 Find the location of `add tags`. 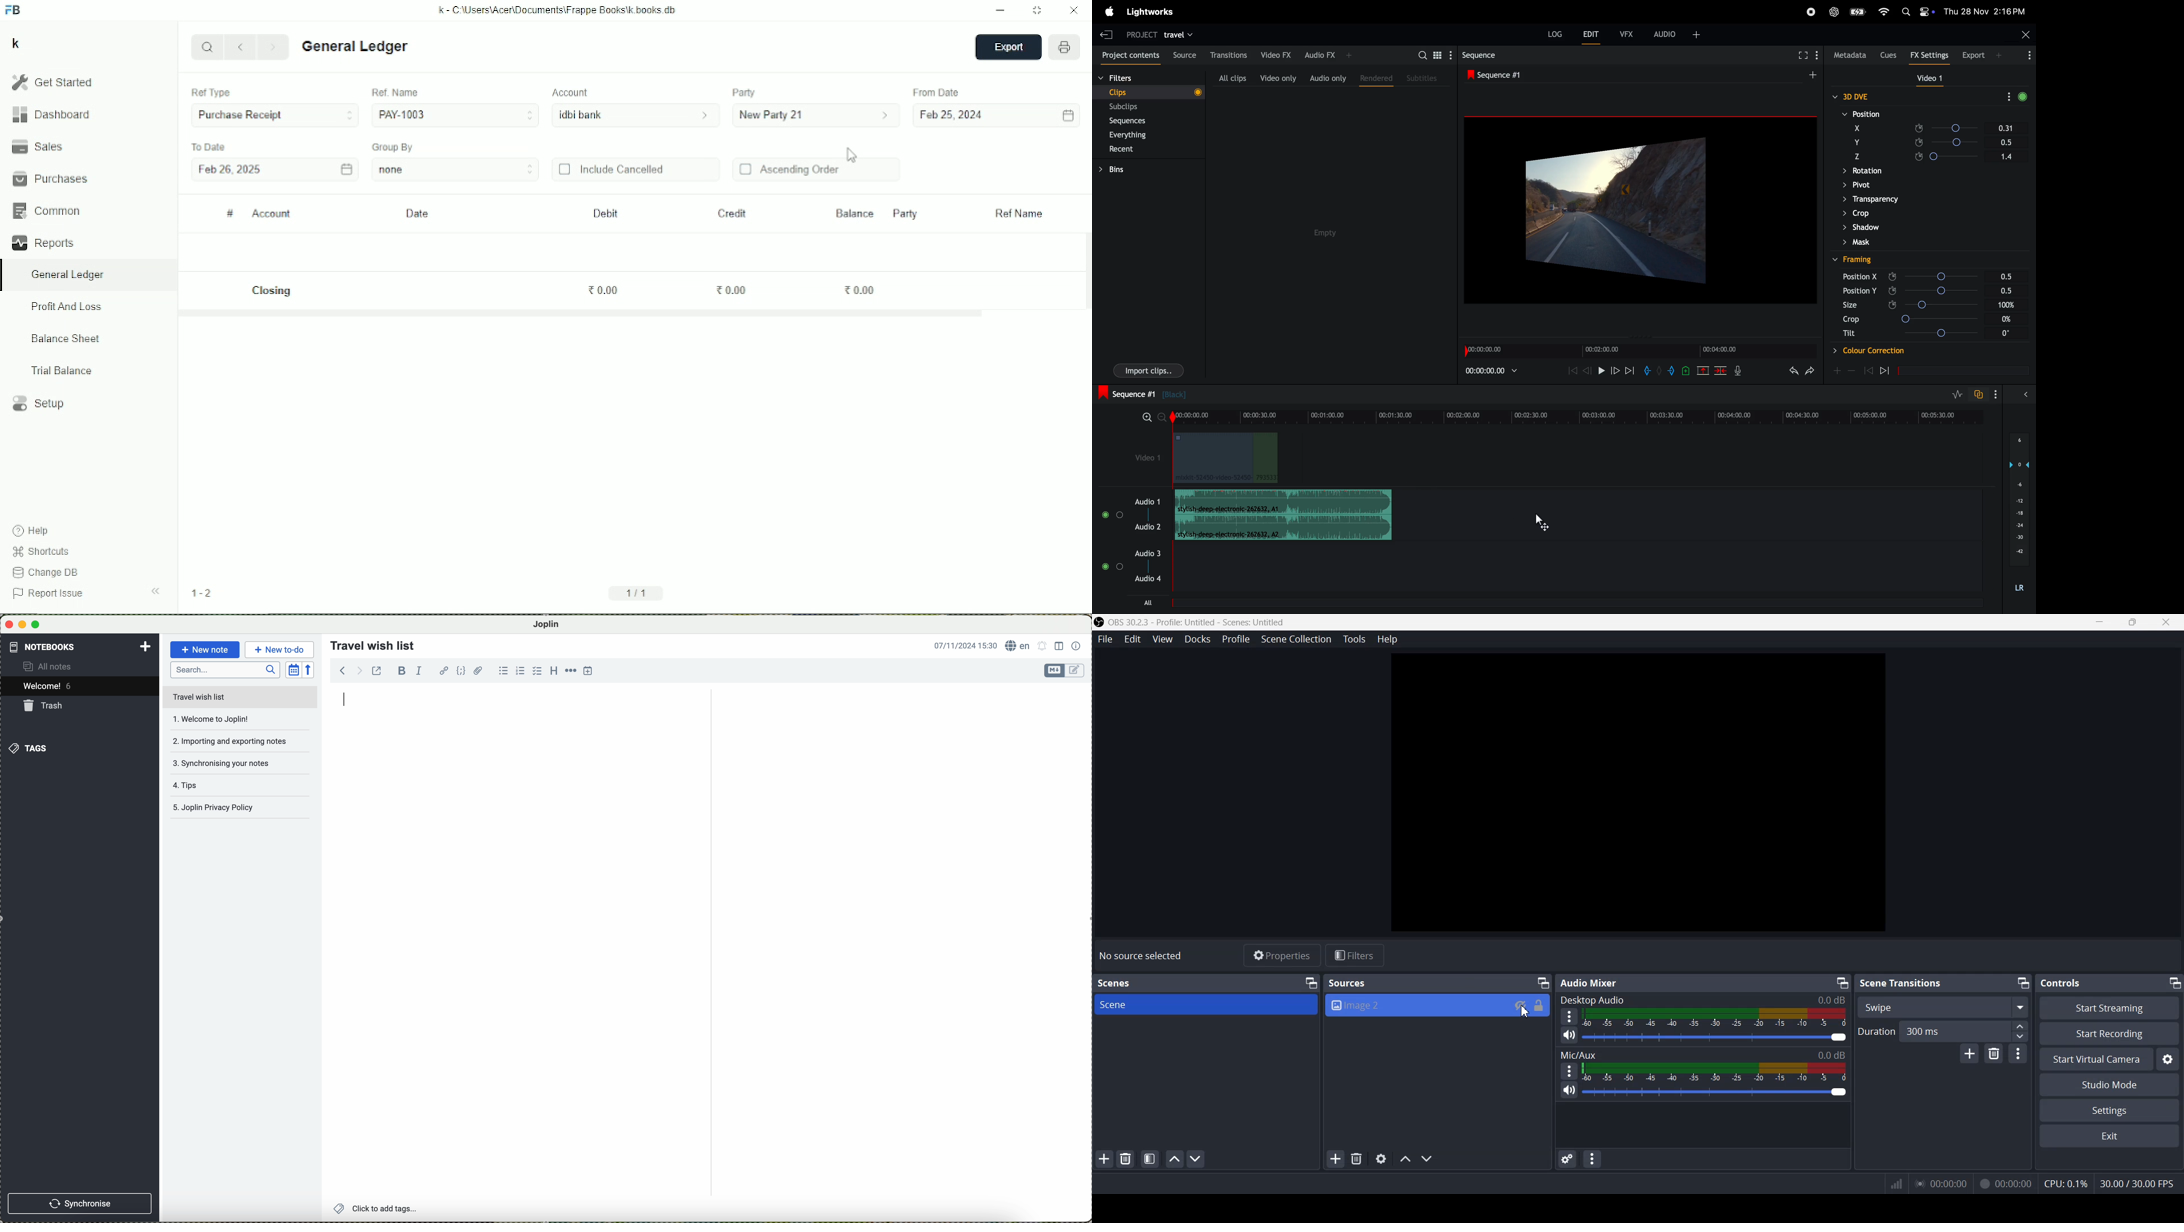

add tags is located at coordinates (375, 1209).